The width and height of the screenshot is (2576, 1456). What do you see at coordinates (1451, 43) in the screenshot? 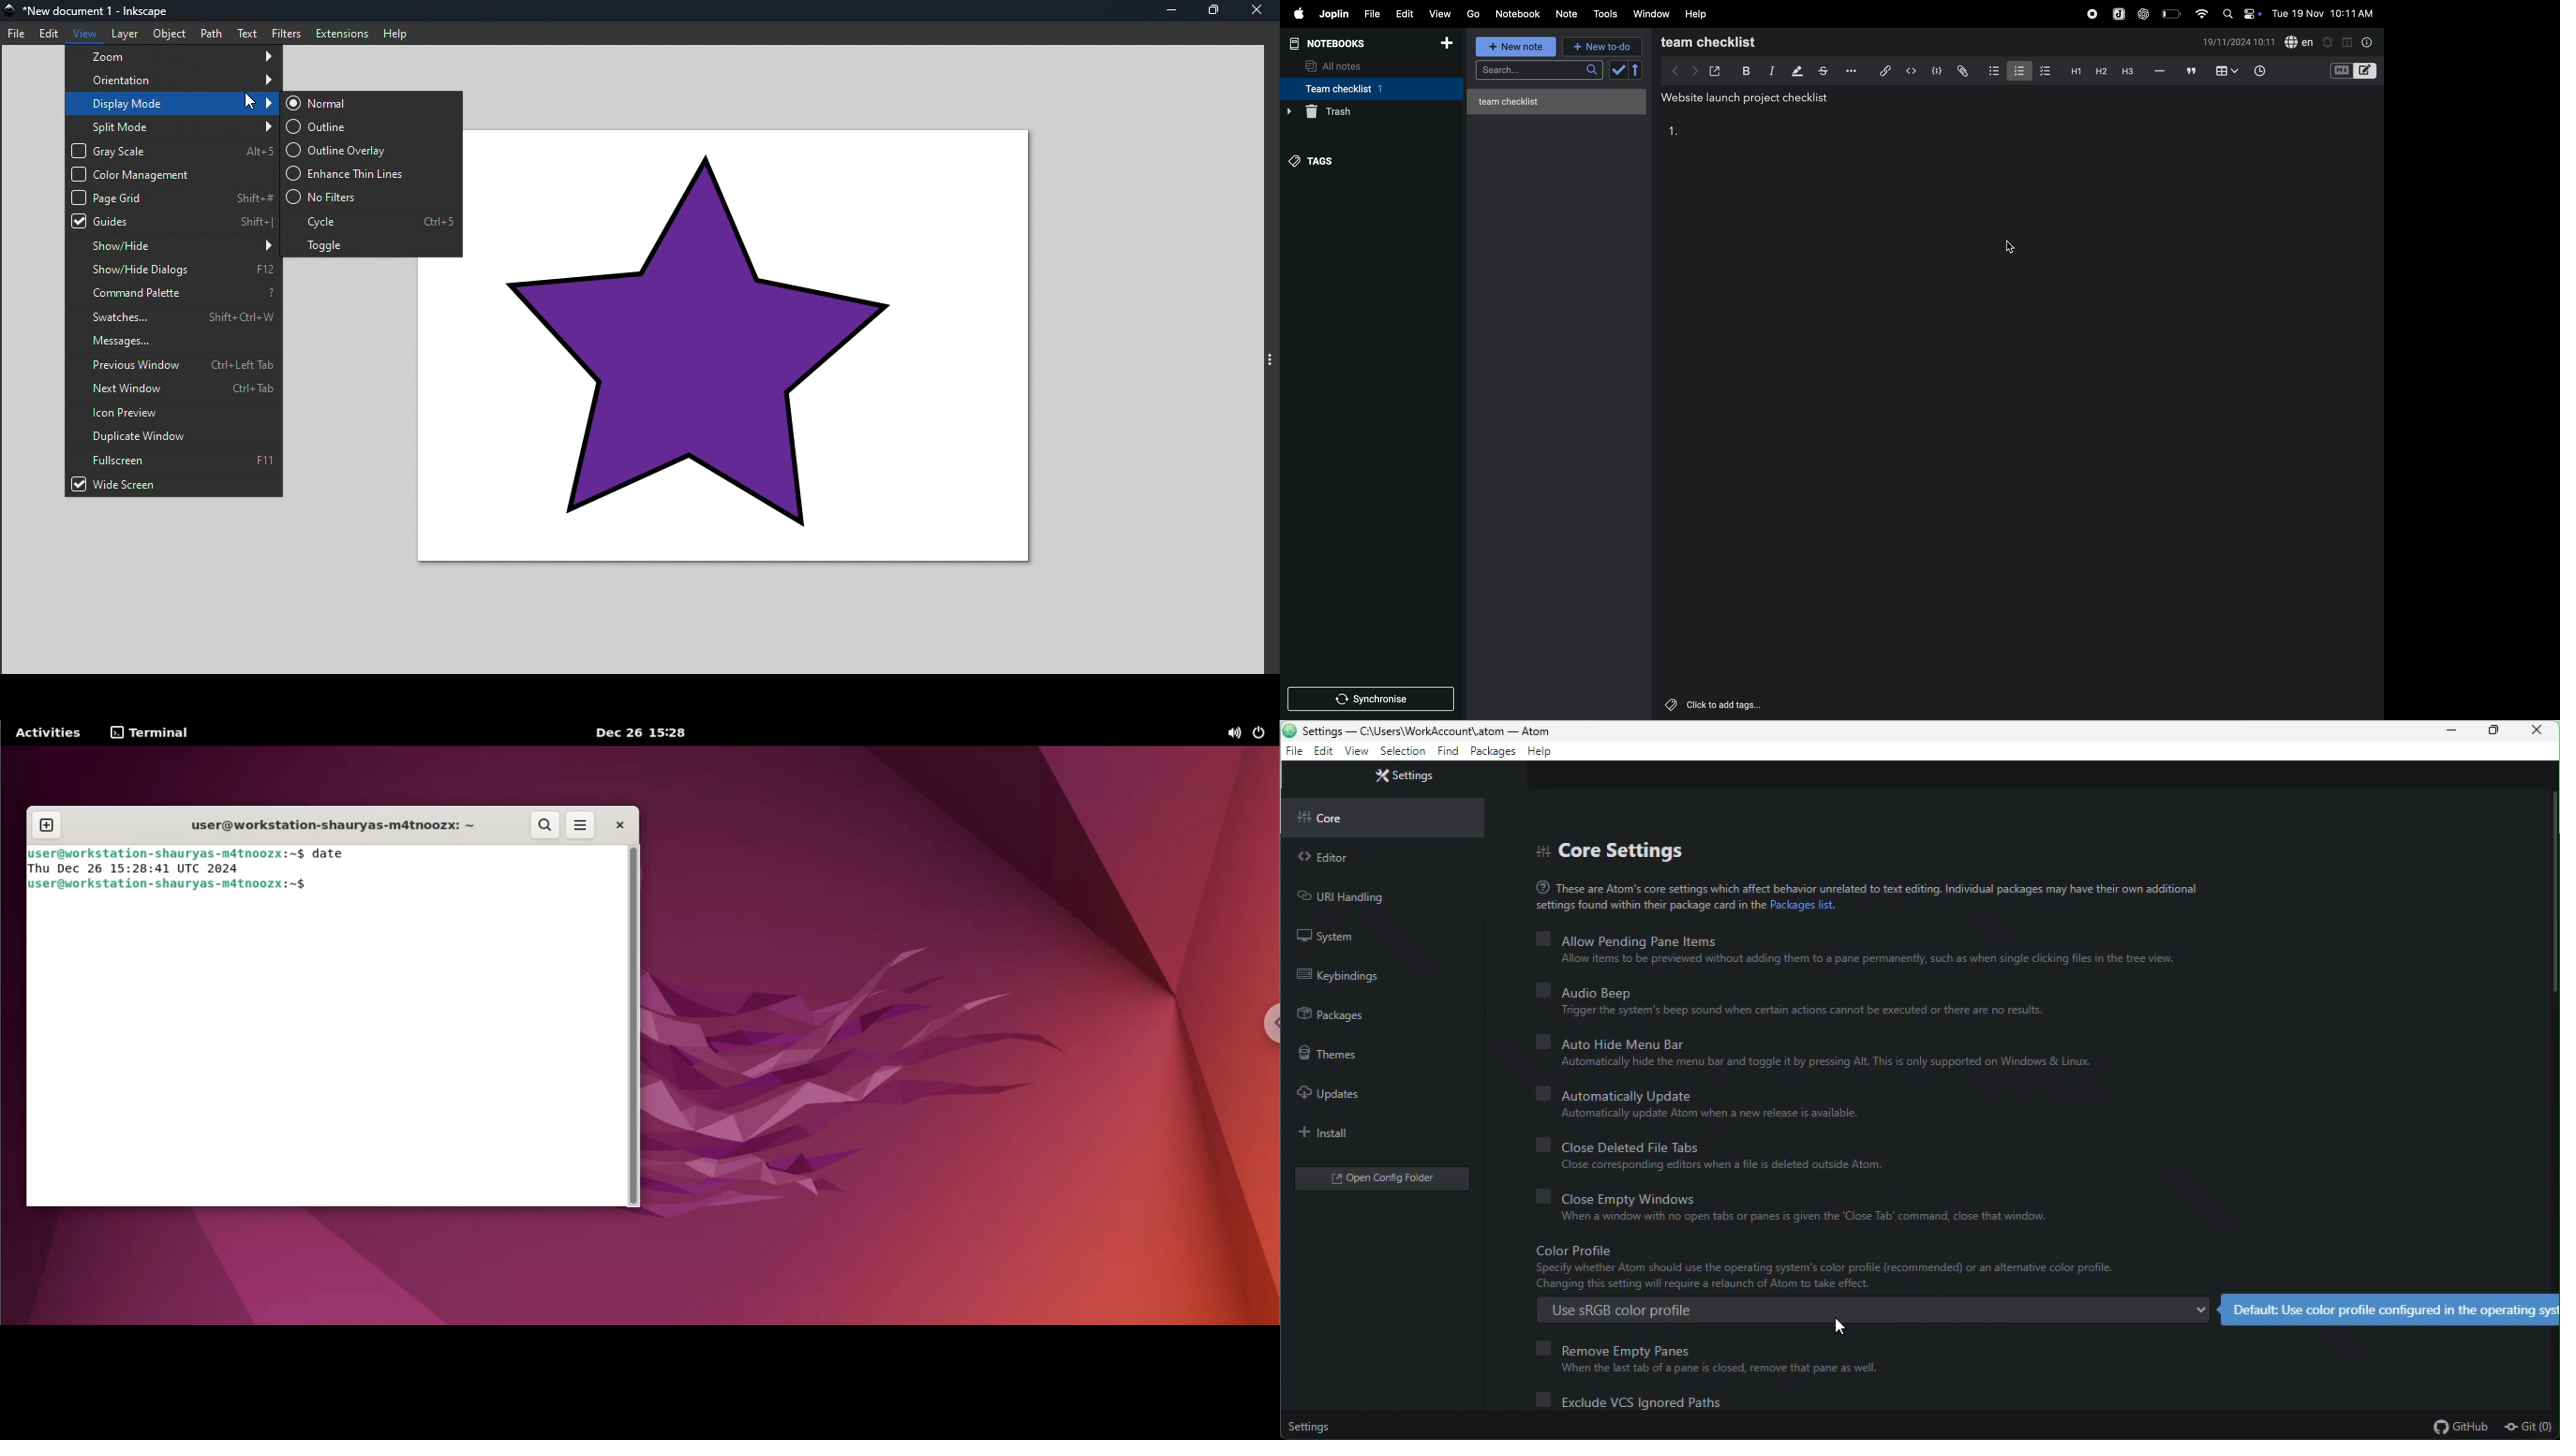
I see `add` at bounding box center [1451, 43].